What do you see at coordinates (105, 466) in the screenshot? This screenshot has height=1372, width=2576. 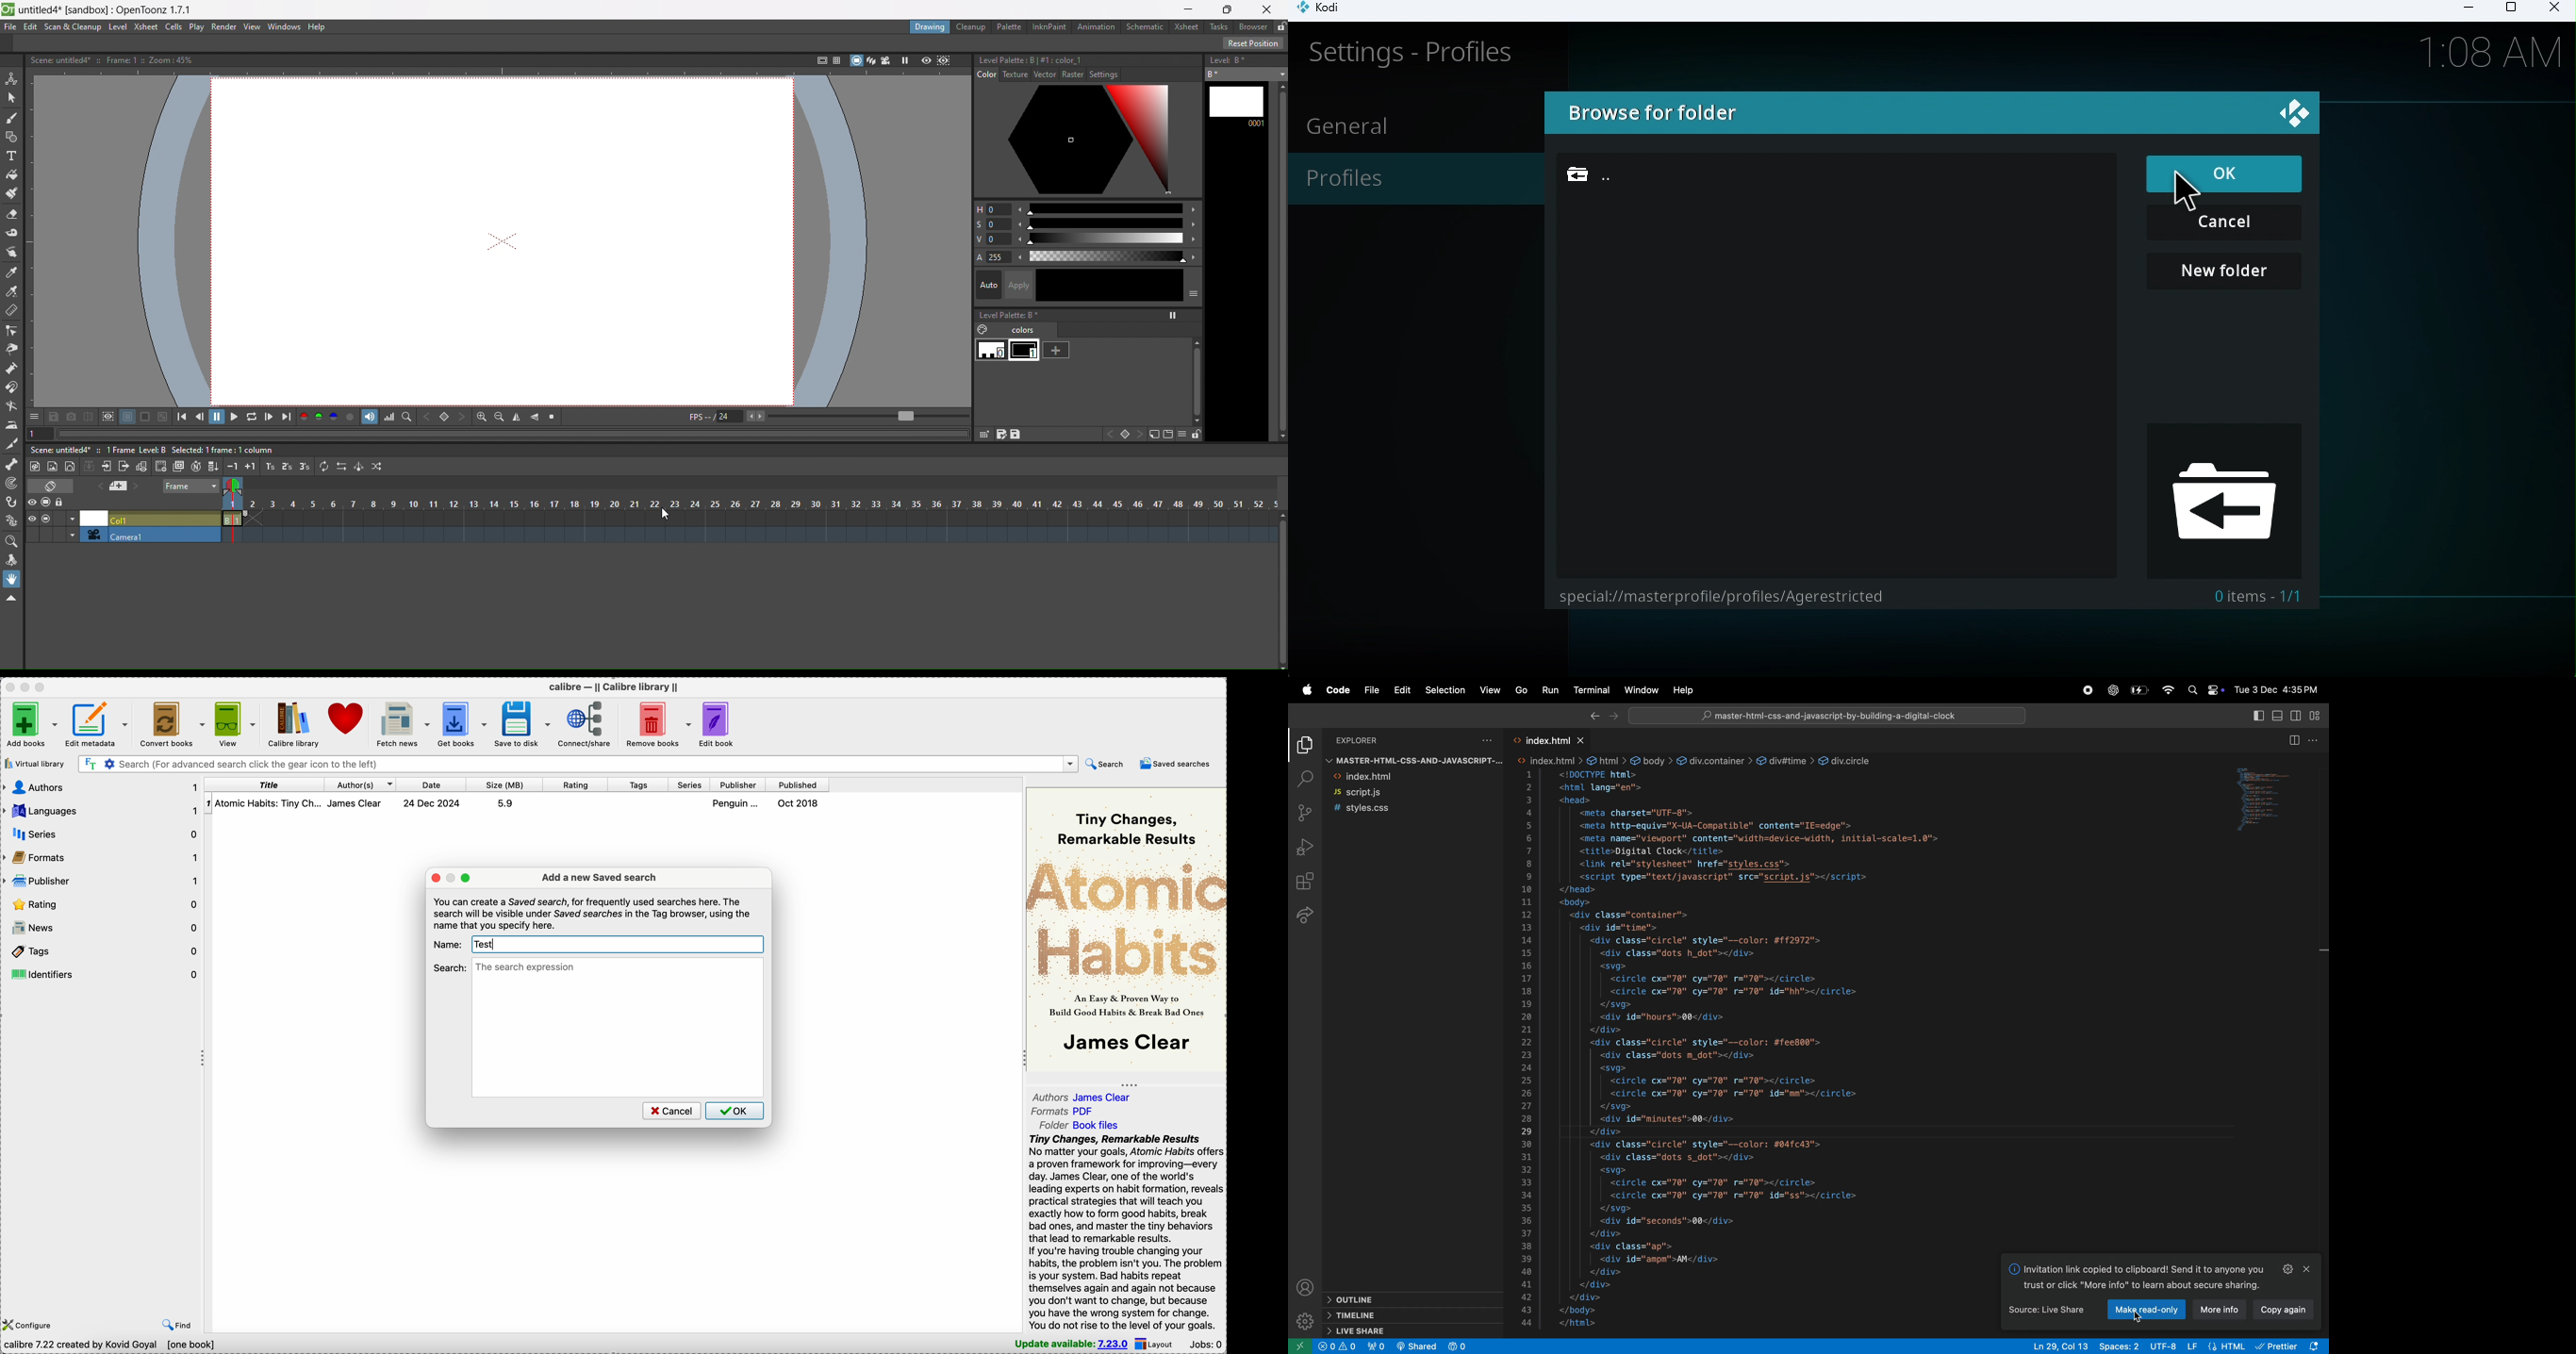 I see `open sub xsheet` at bounding box center [105, 466].